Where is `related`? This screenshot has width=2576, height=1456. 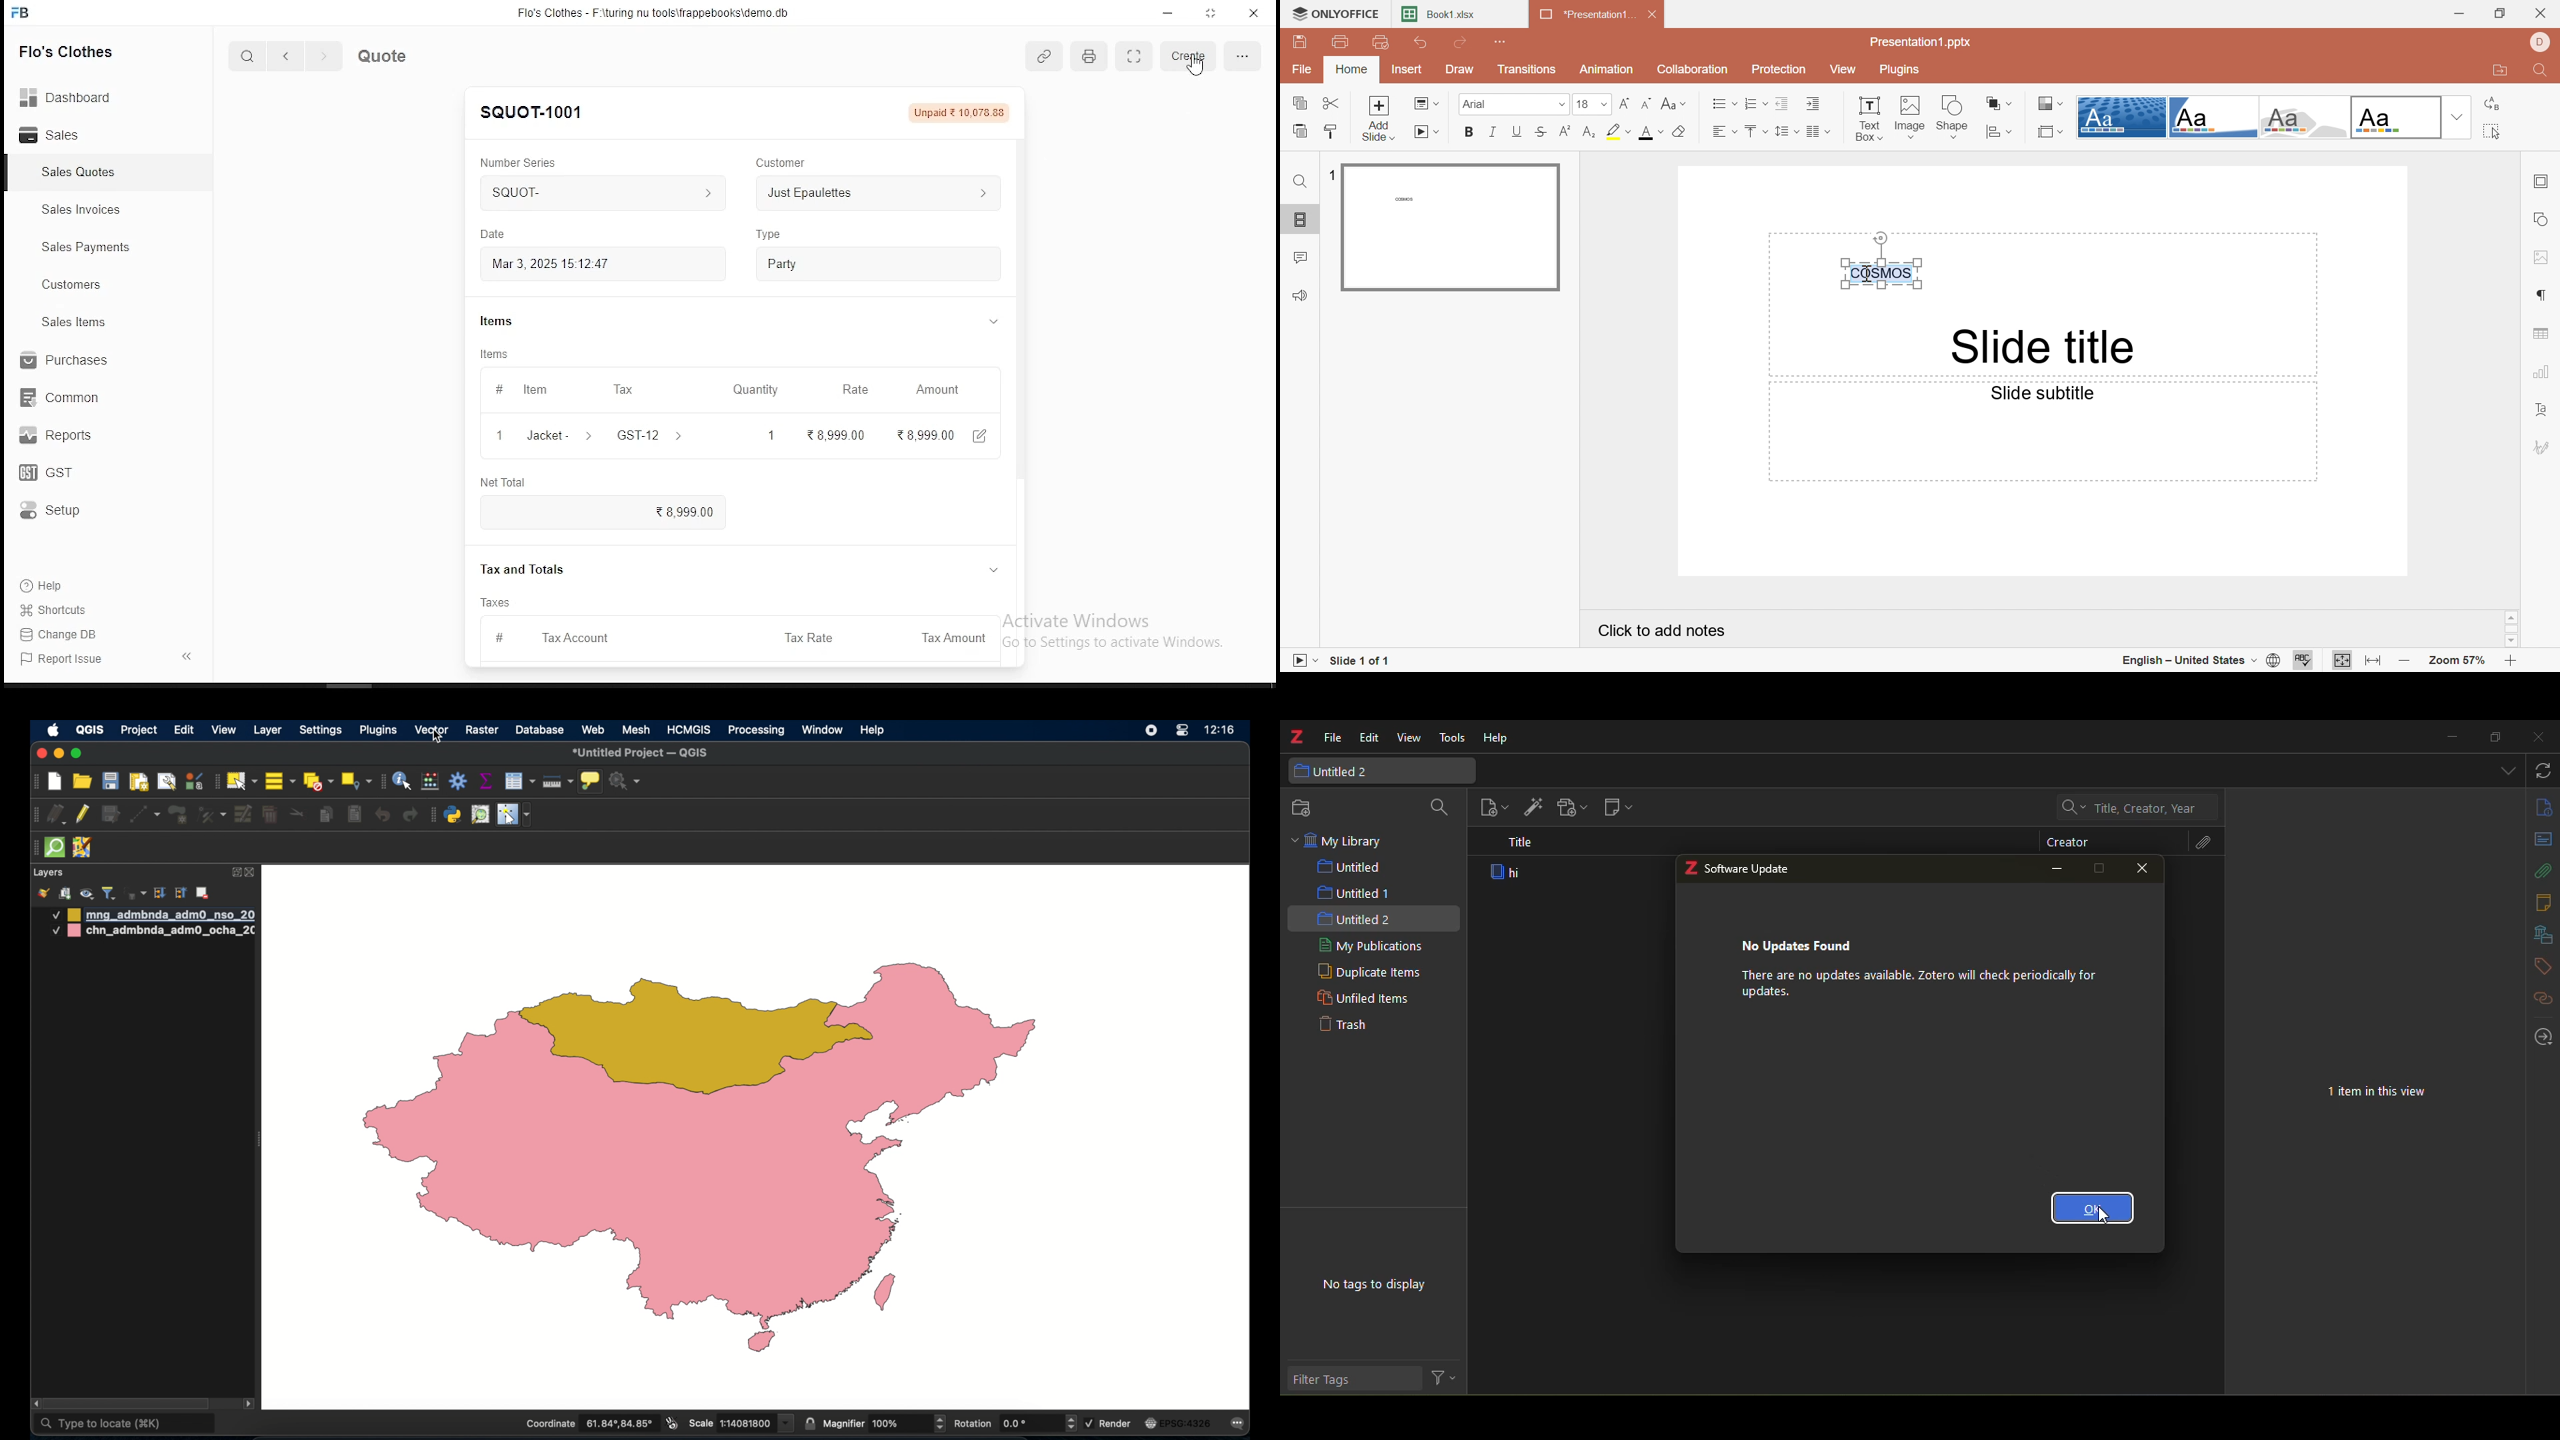 related is located at coordinates (2540, 998).